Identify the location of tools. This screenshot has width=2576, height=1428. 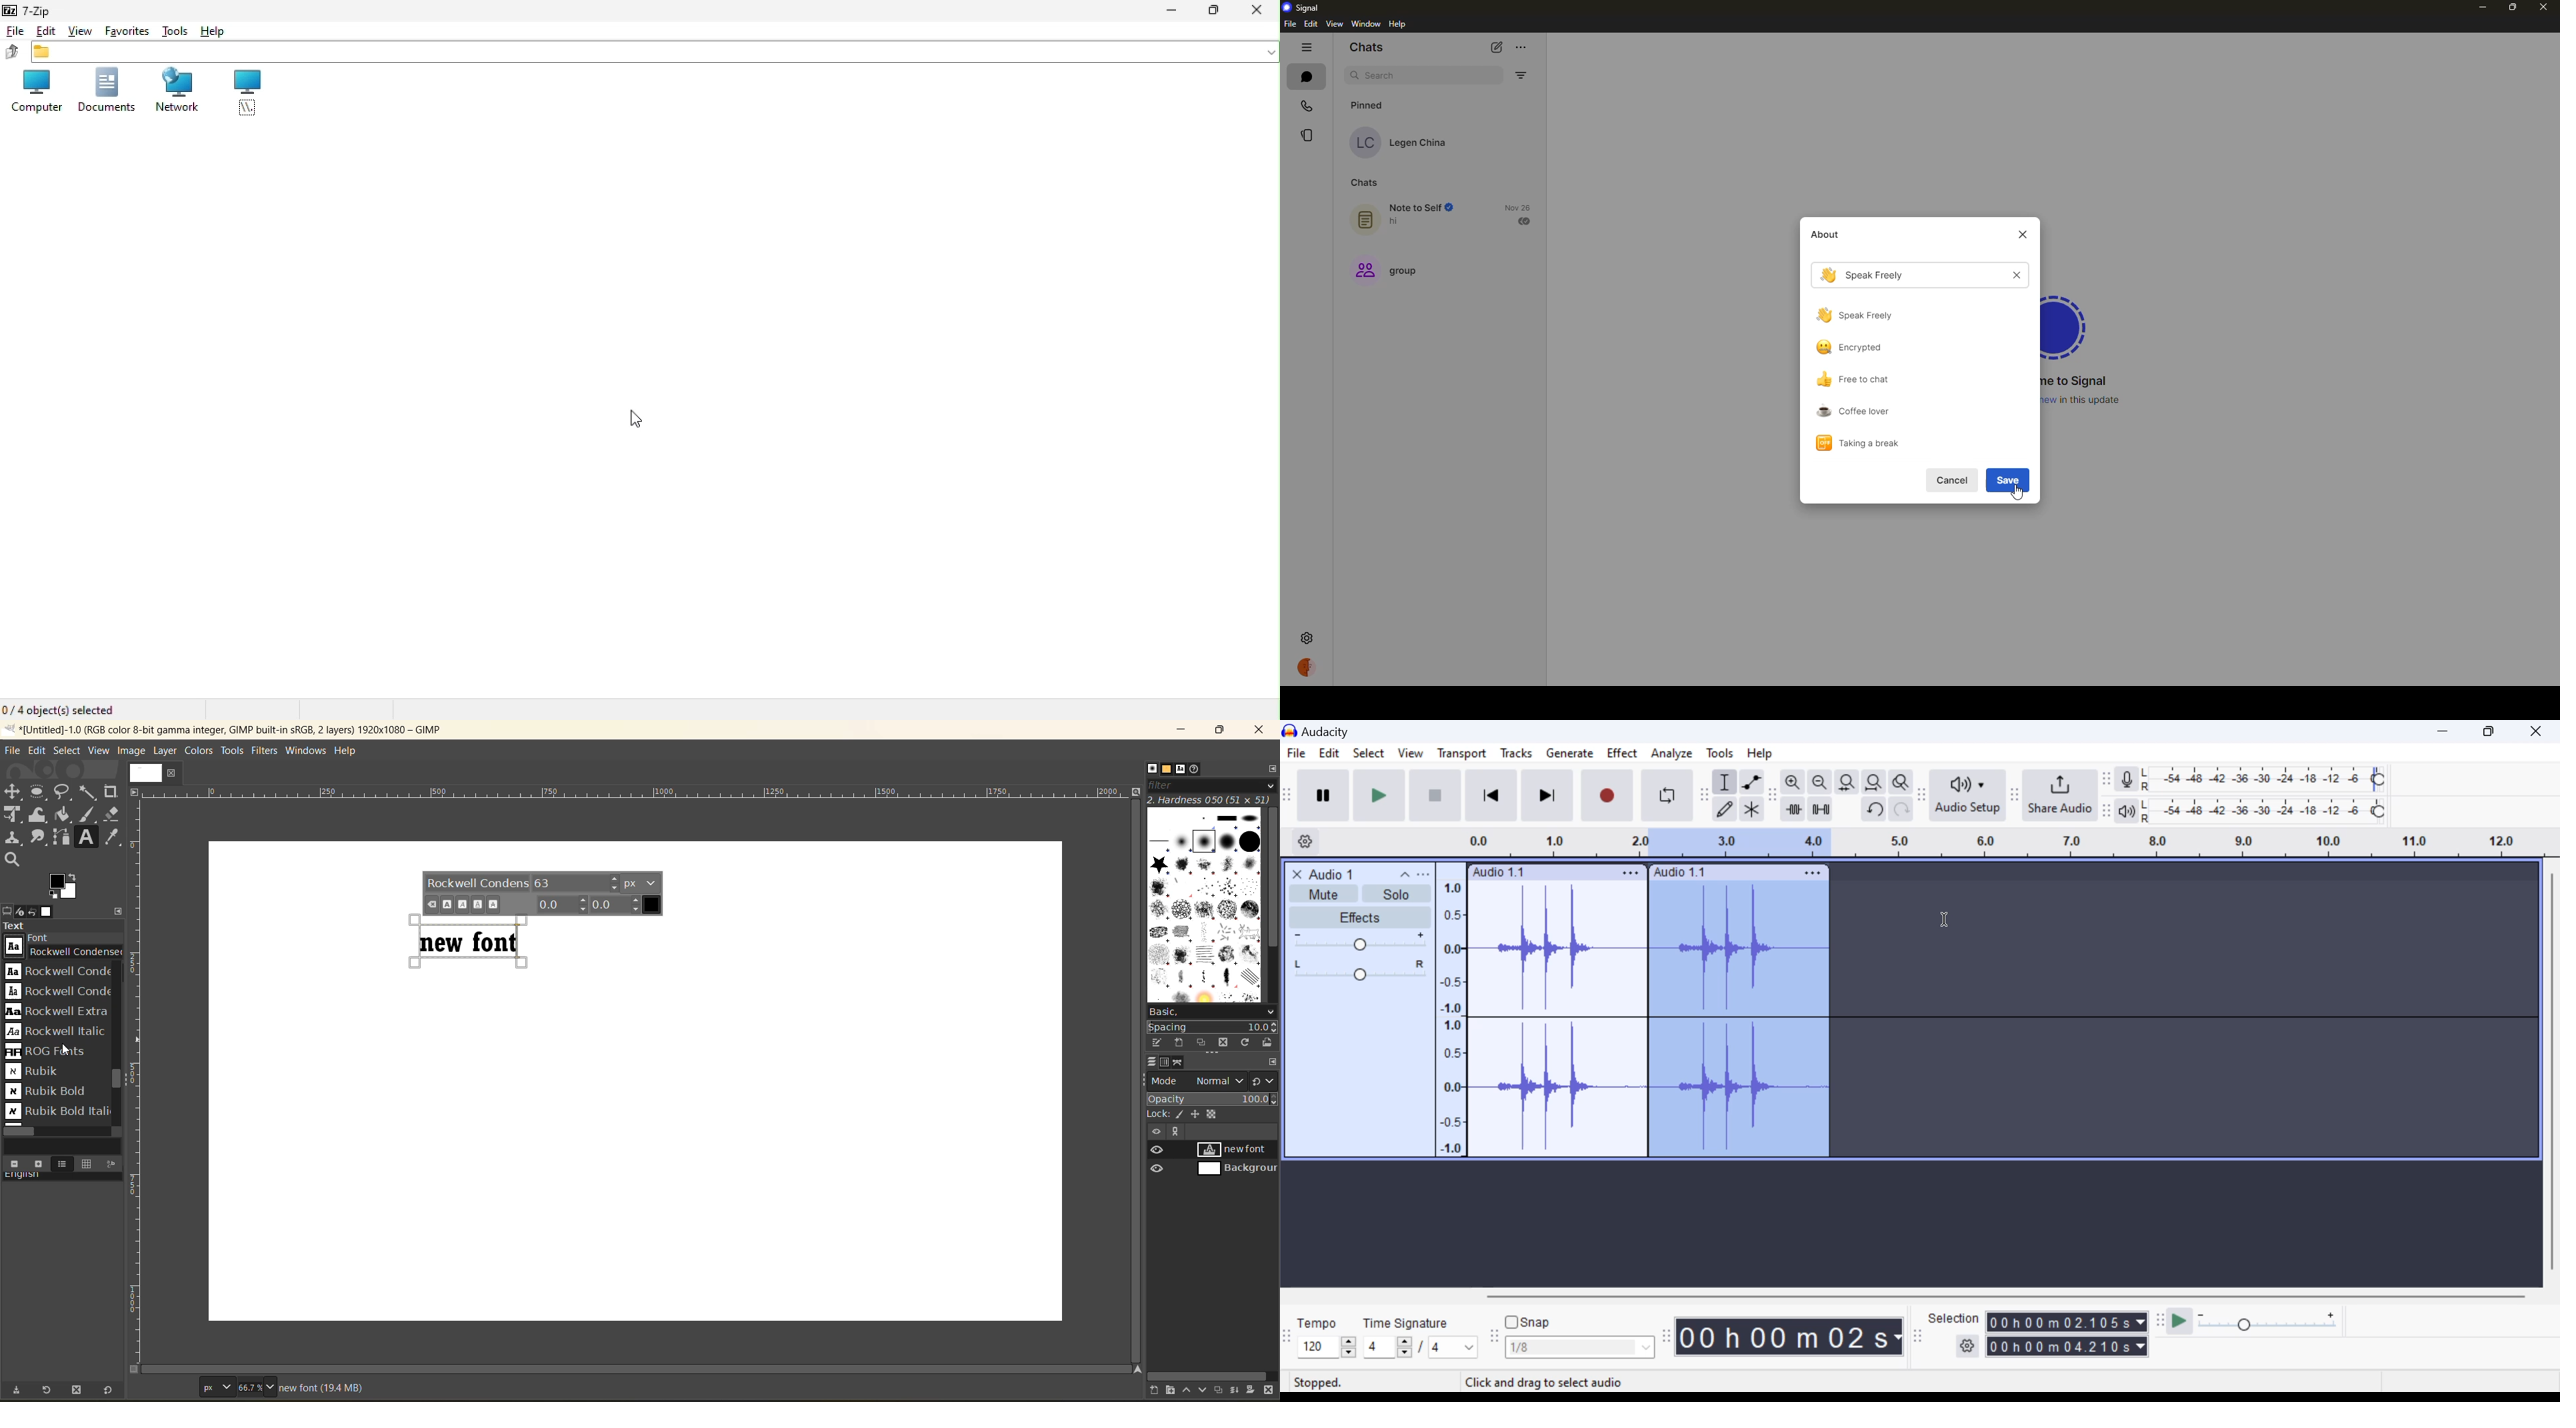
(233, 753).